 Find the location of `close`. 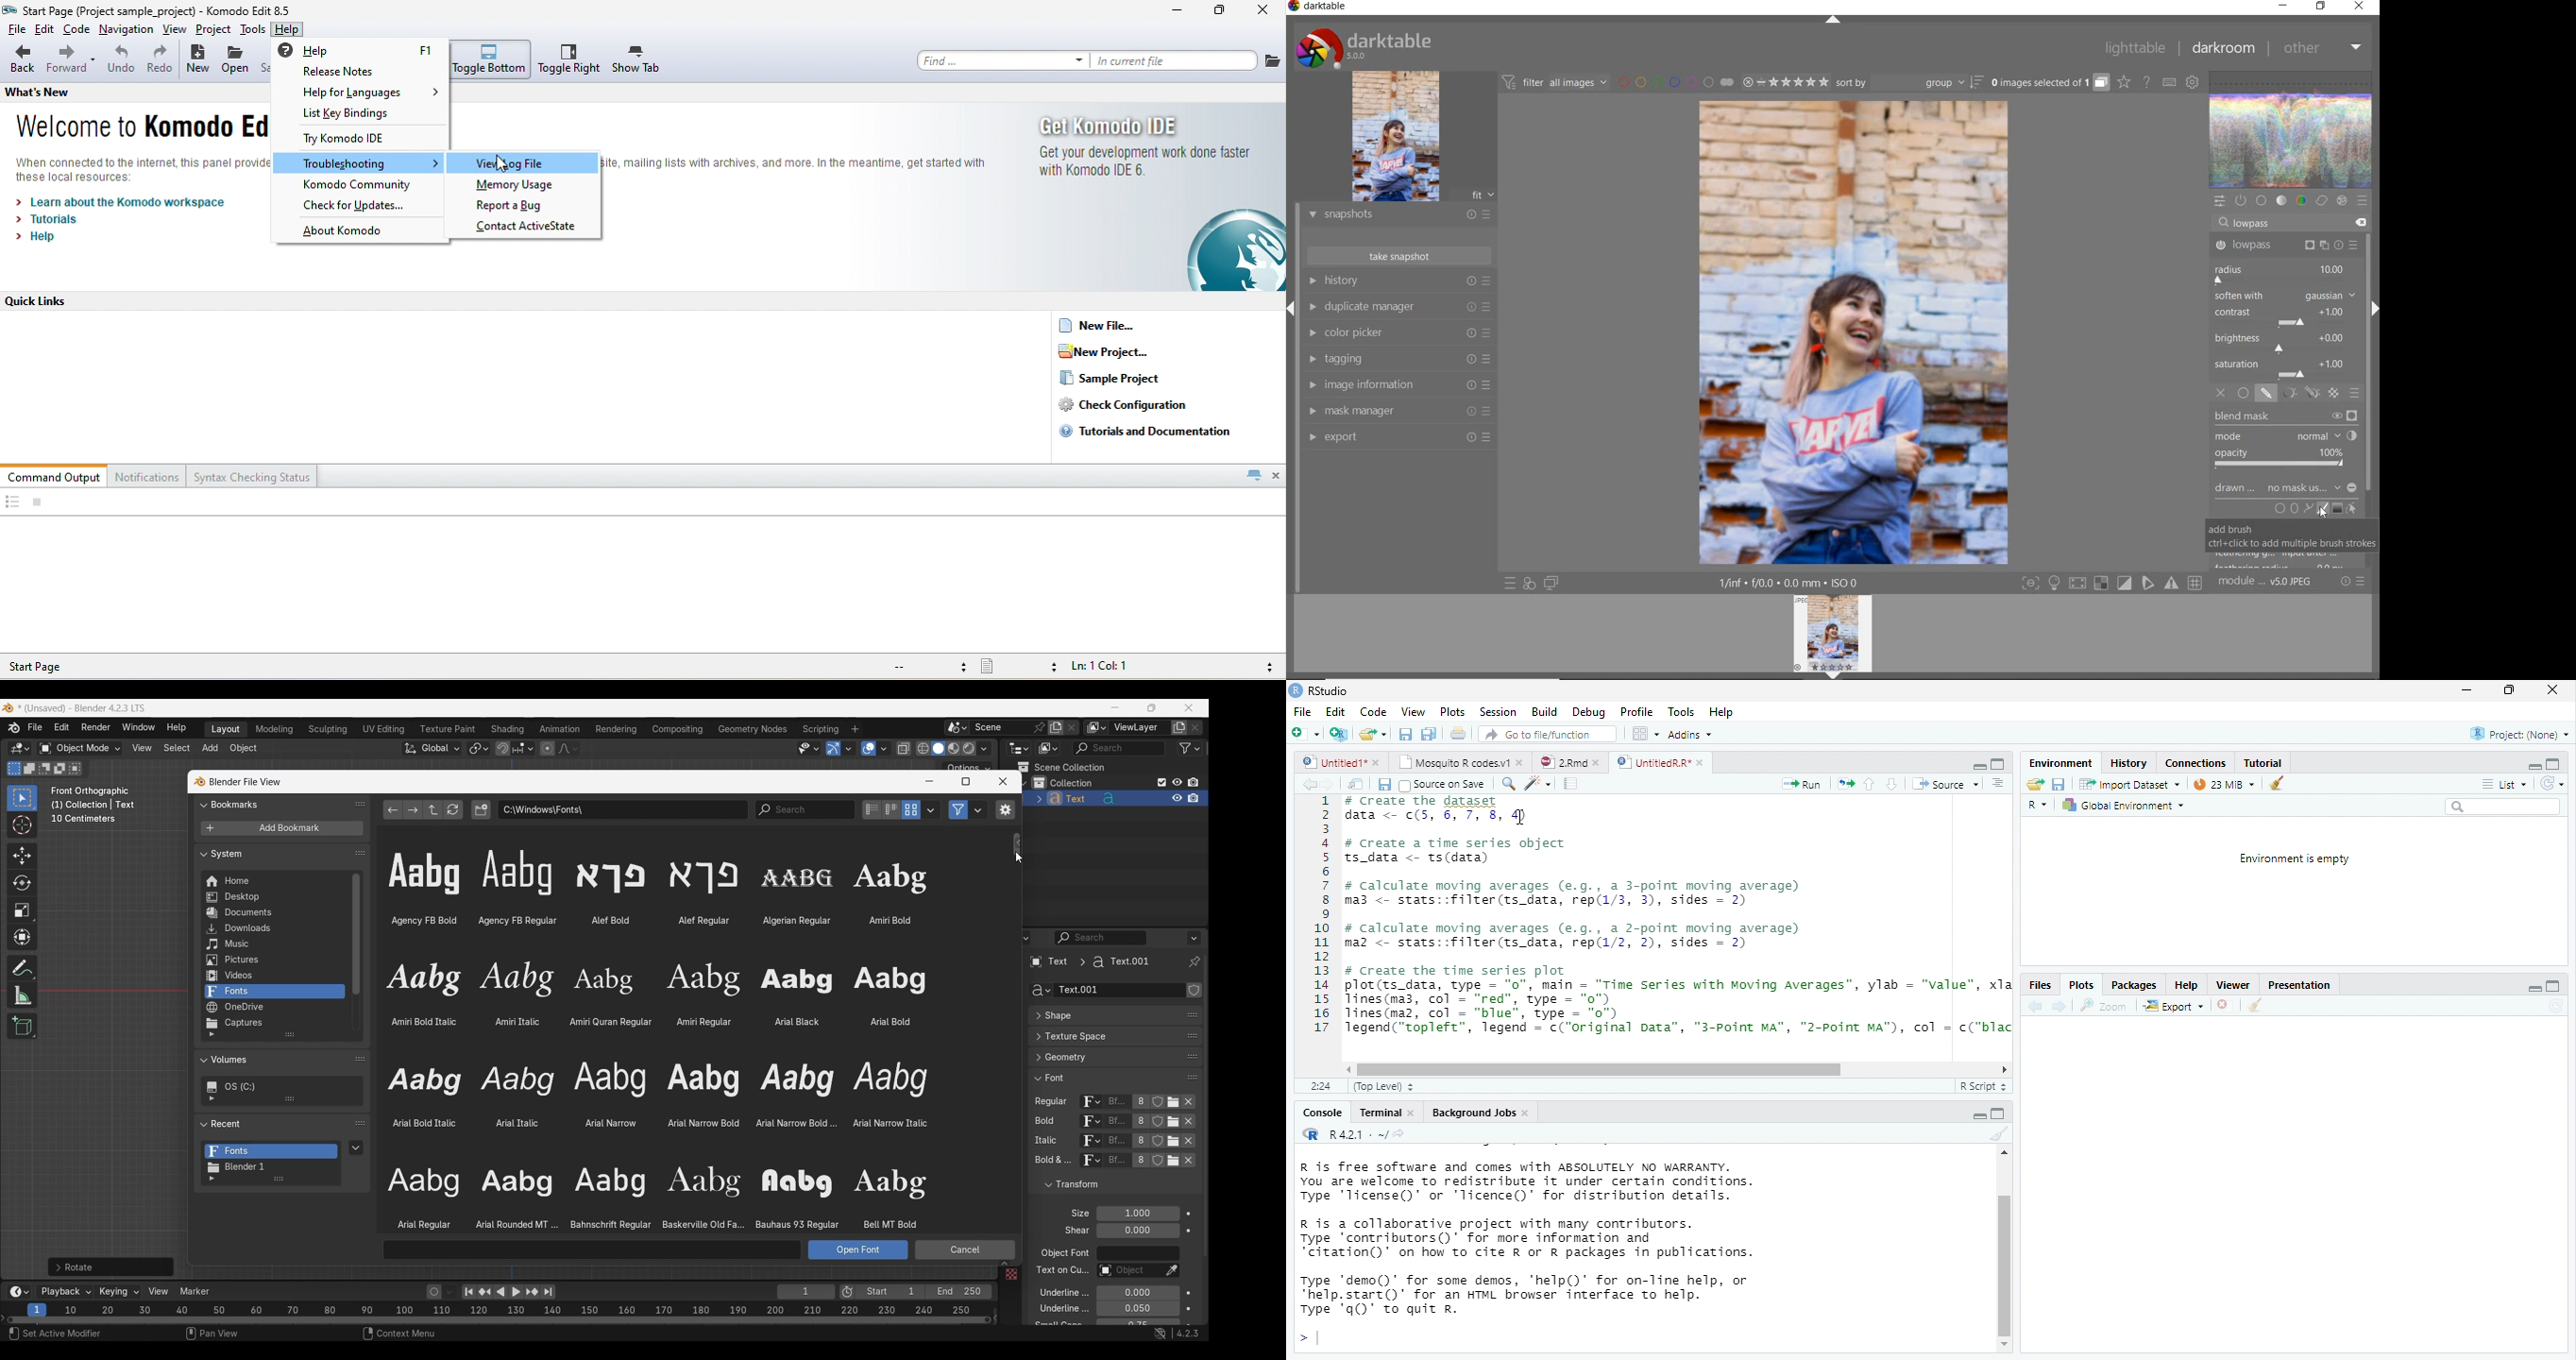

close is located at coordinates (1415, 1114).